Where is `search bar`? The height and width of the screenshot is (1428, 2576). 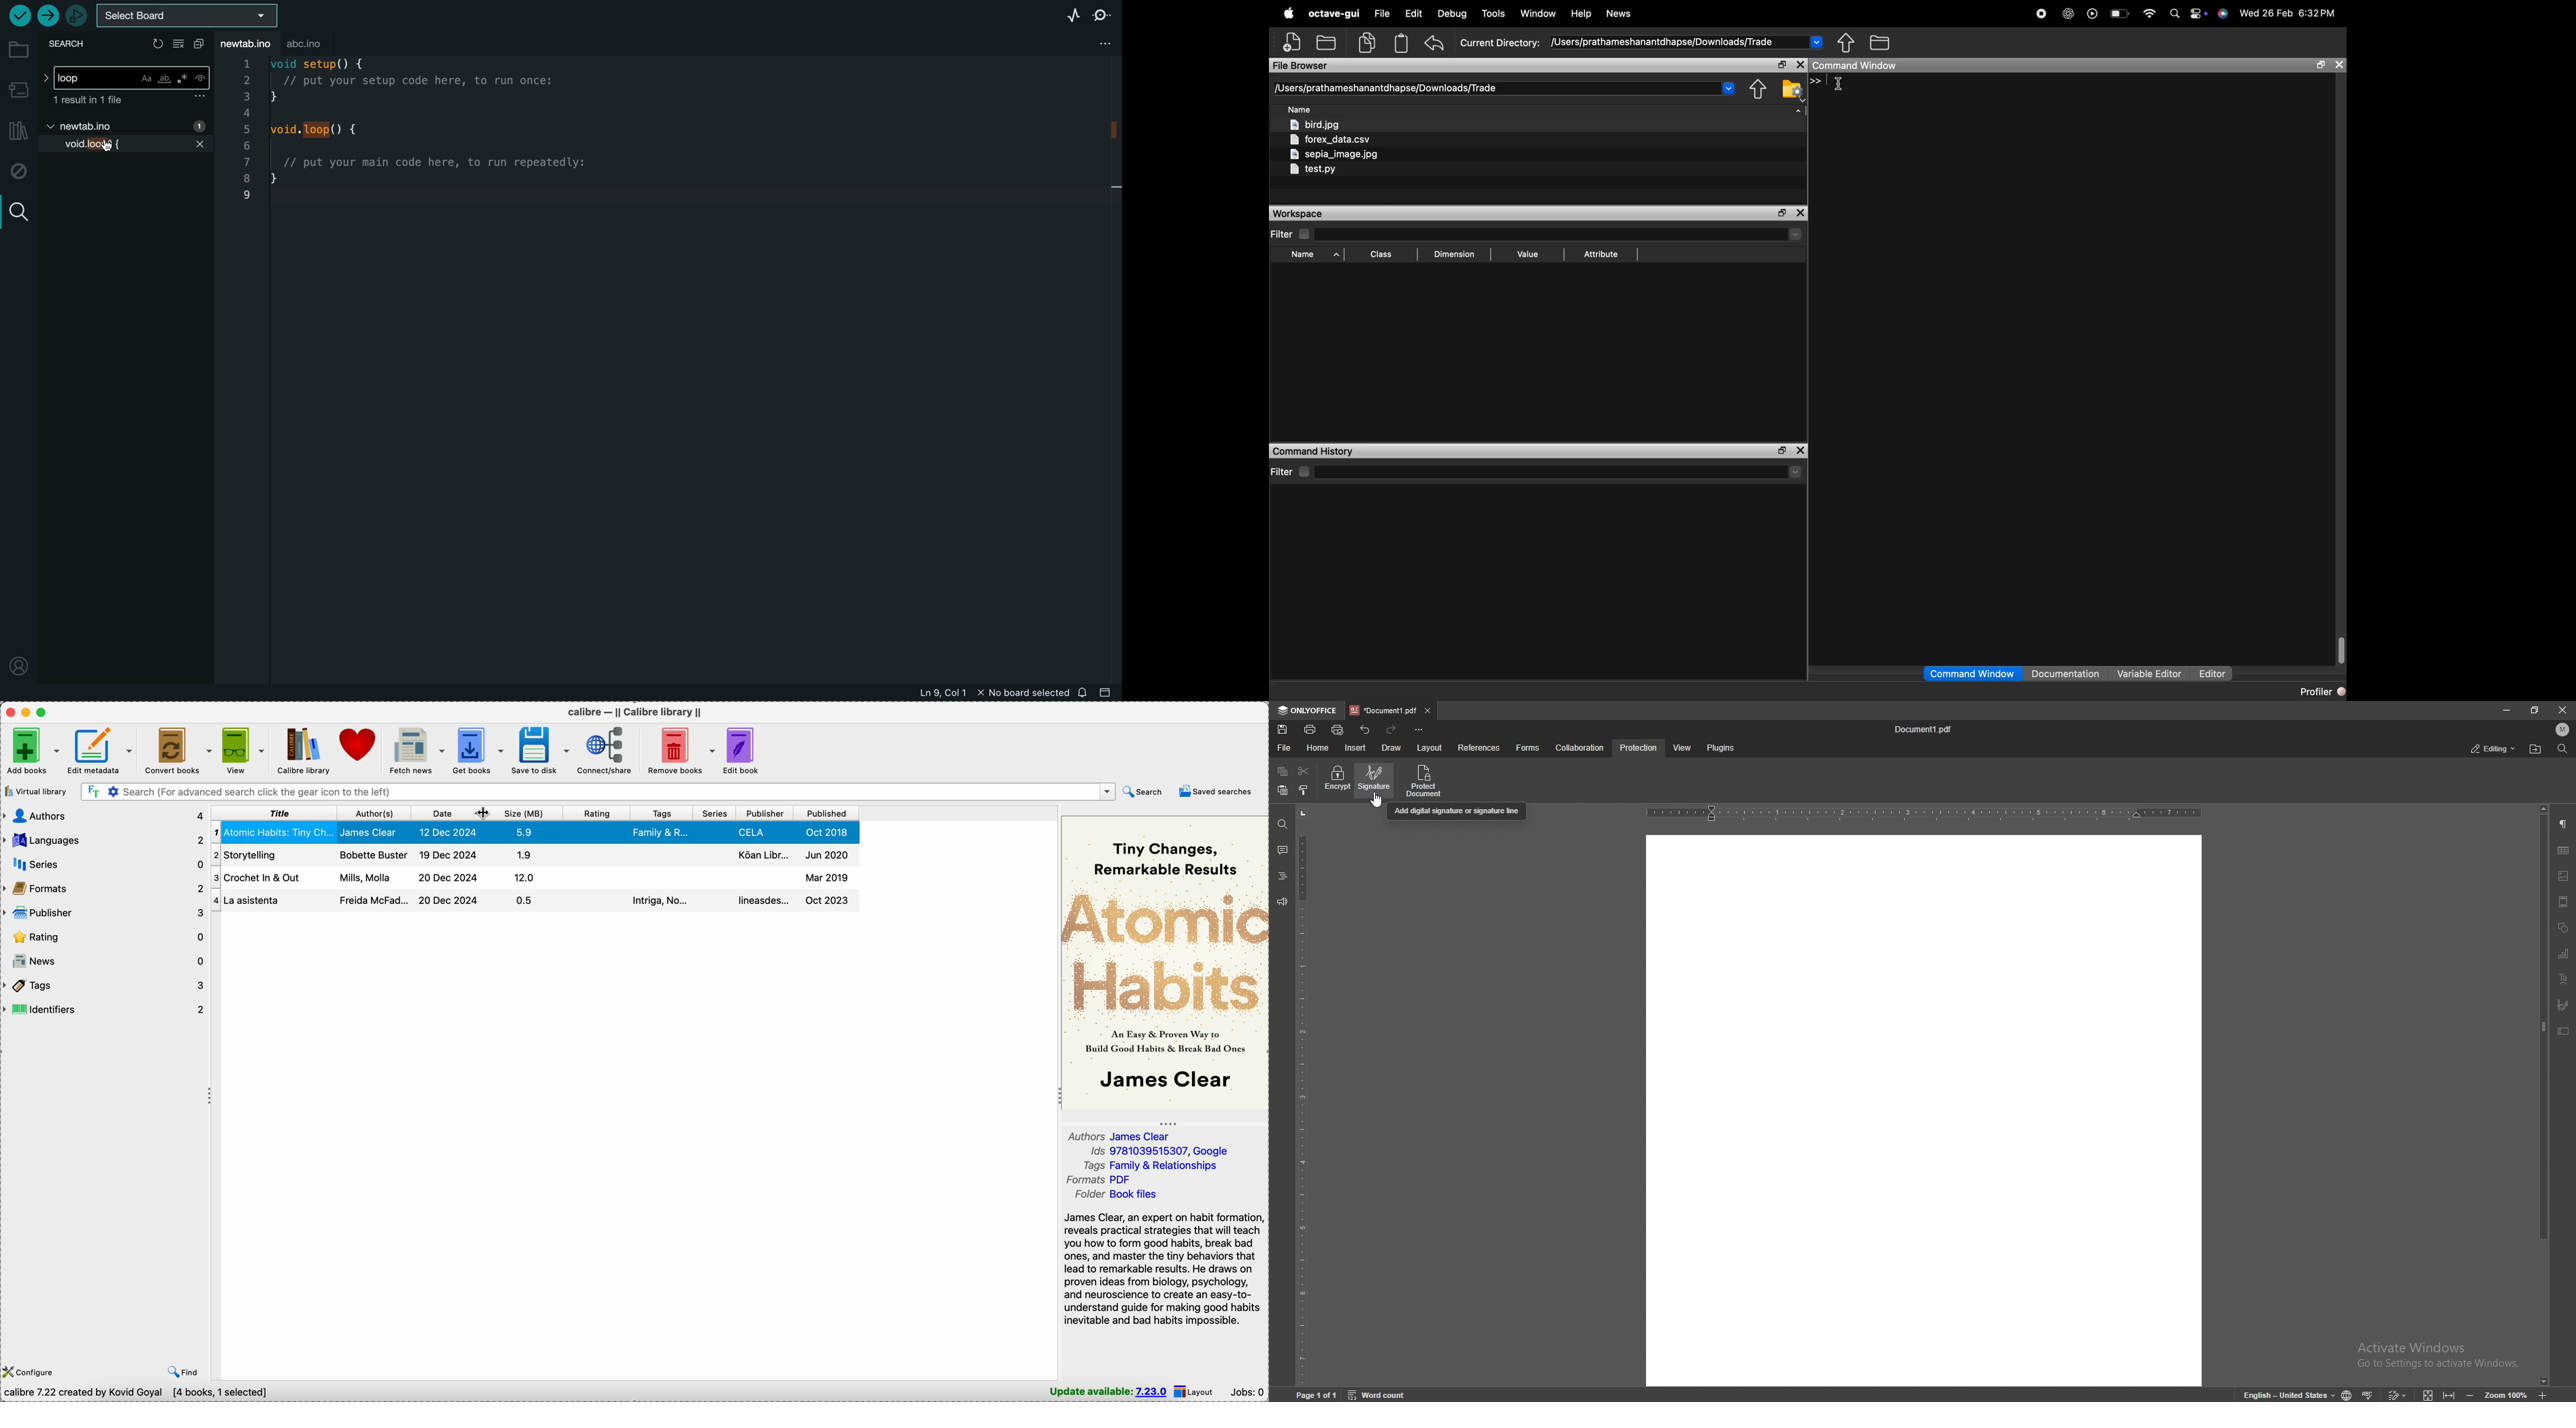 search bar is located at coordinates (597, 791).